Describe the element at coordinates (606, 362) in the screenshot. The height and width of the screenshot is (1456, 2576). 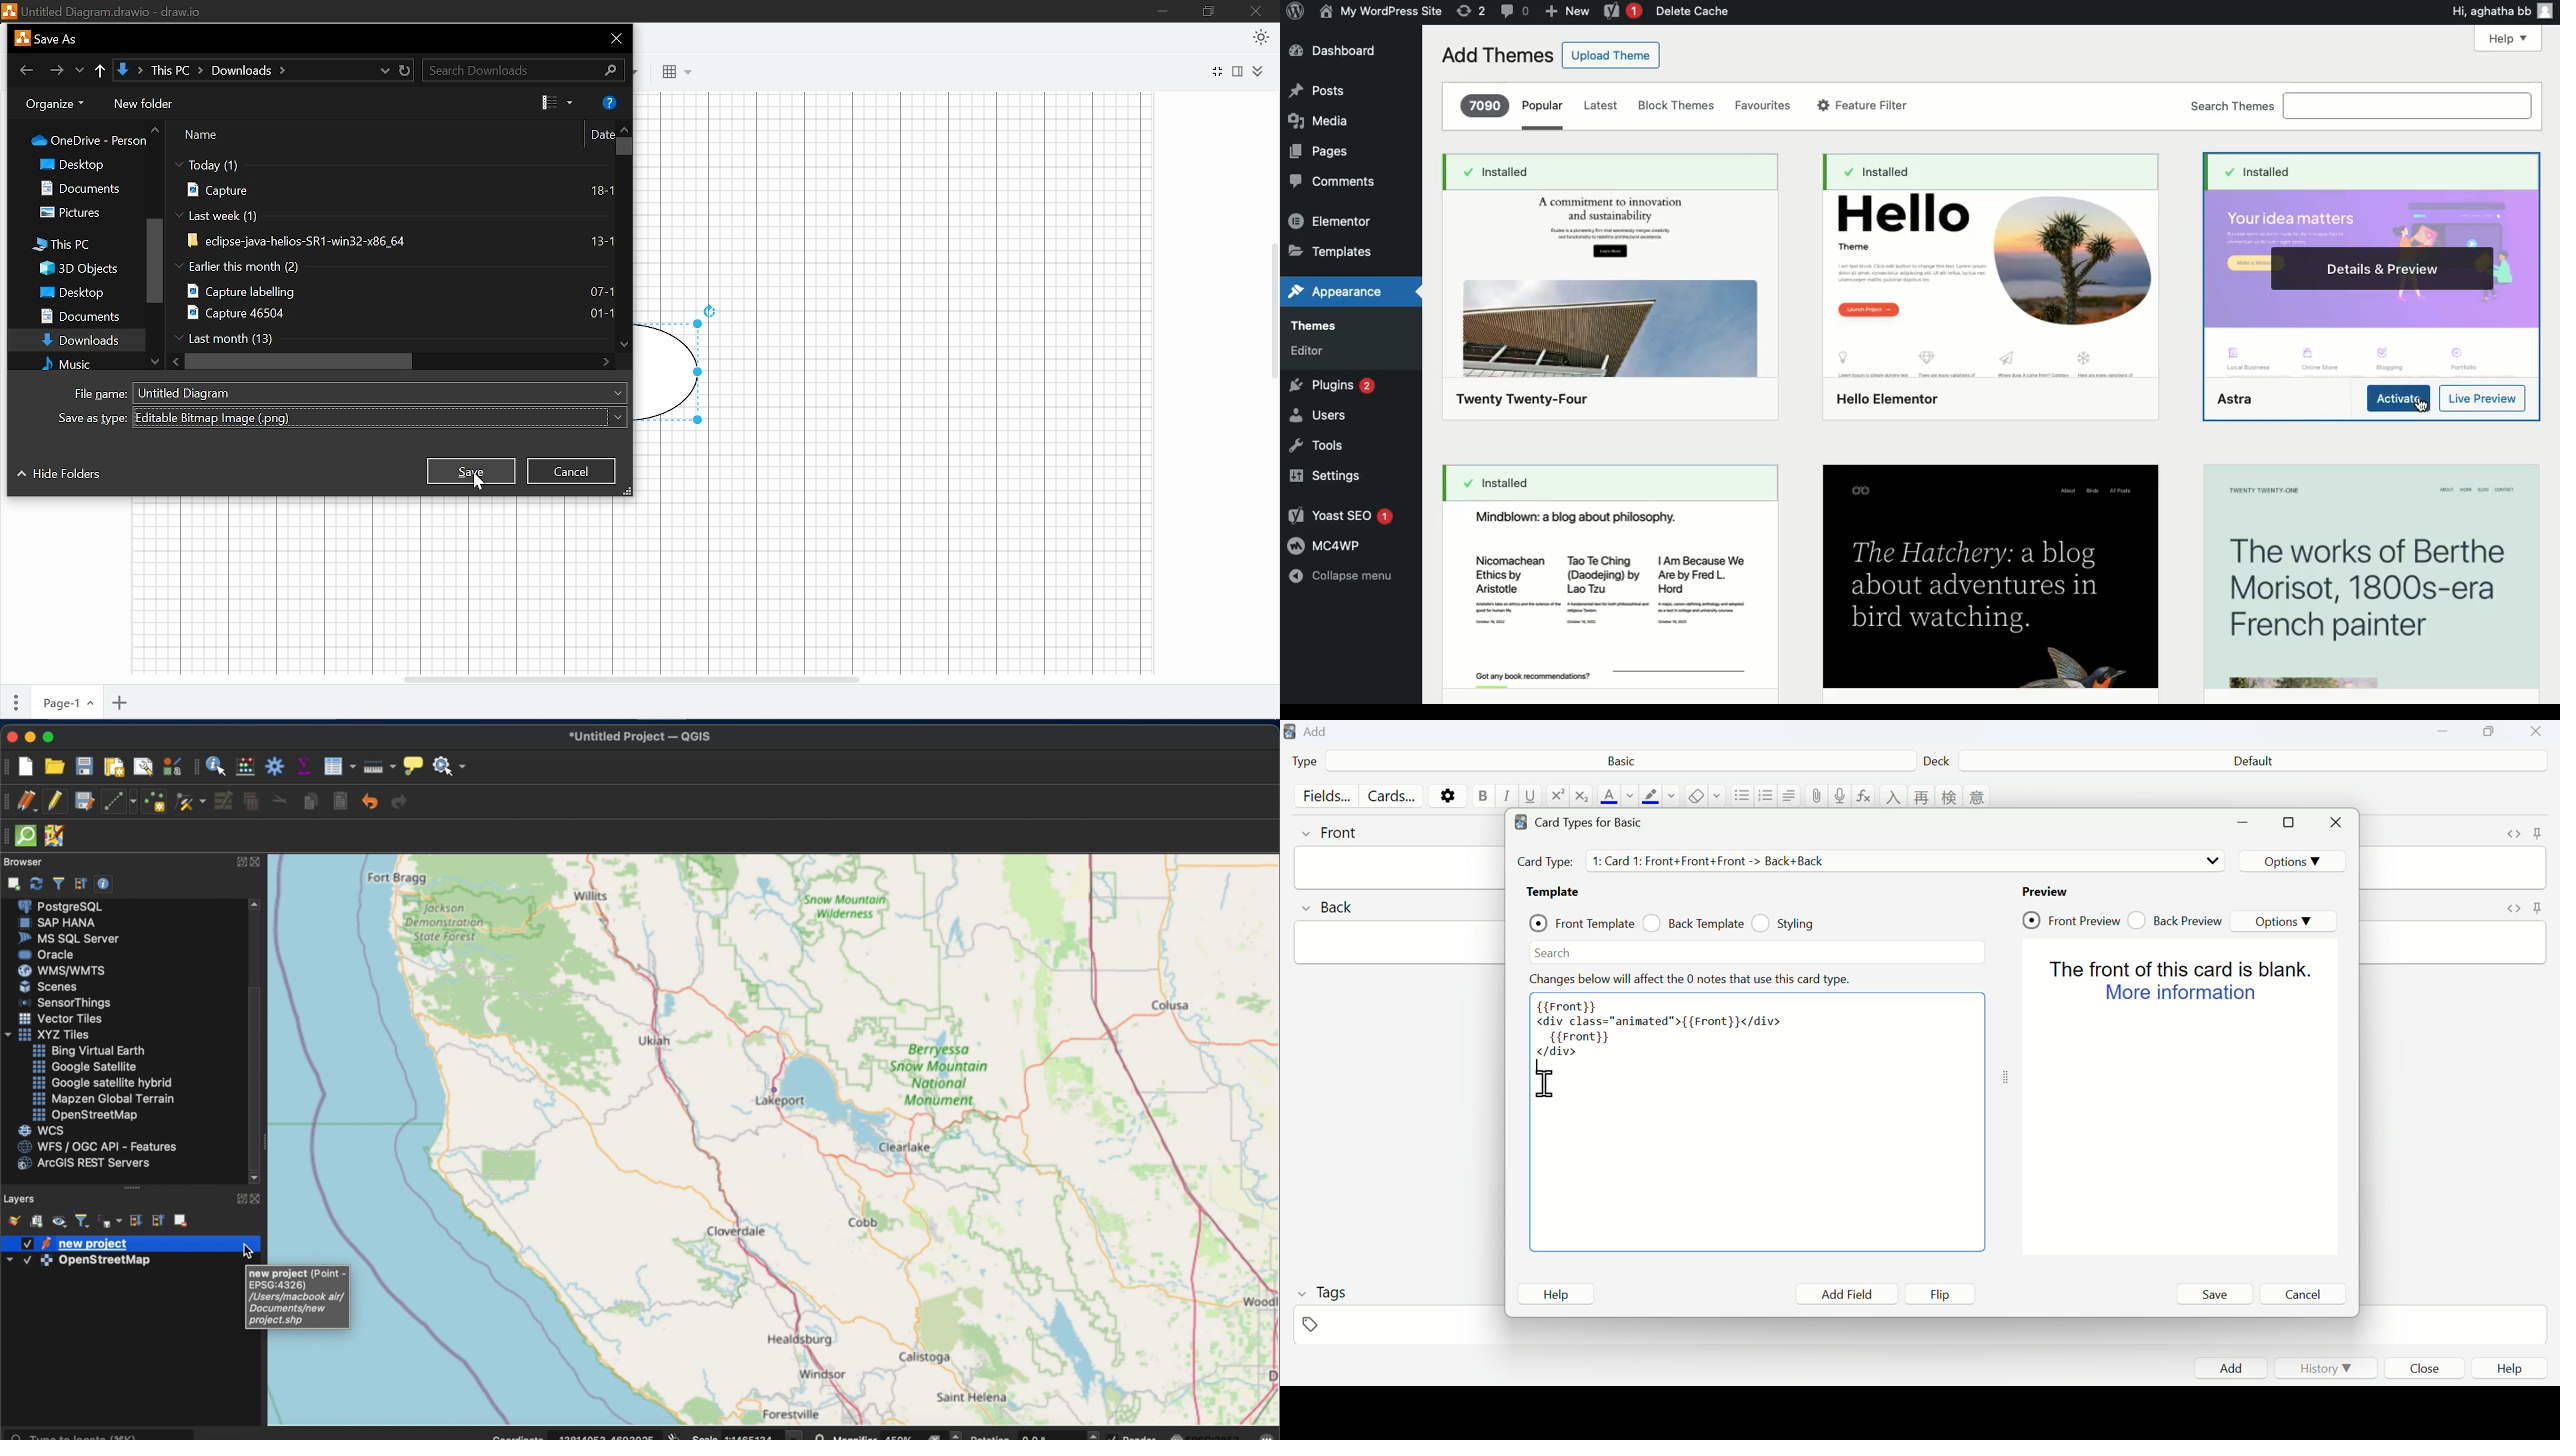
I see `move right` at that location.